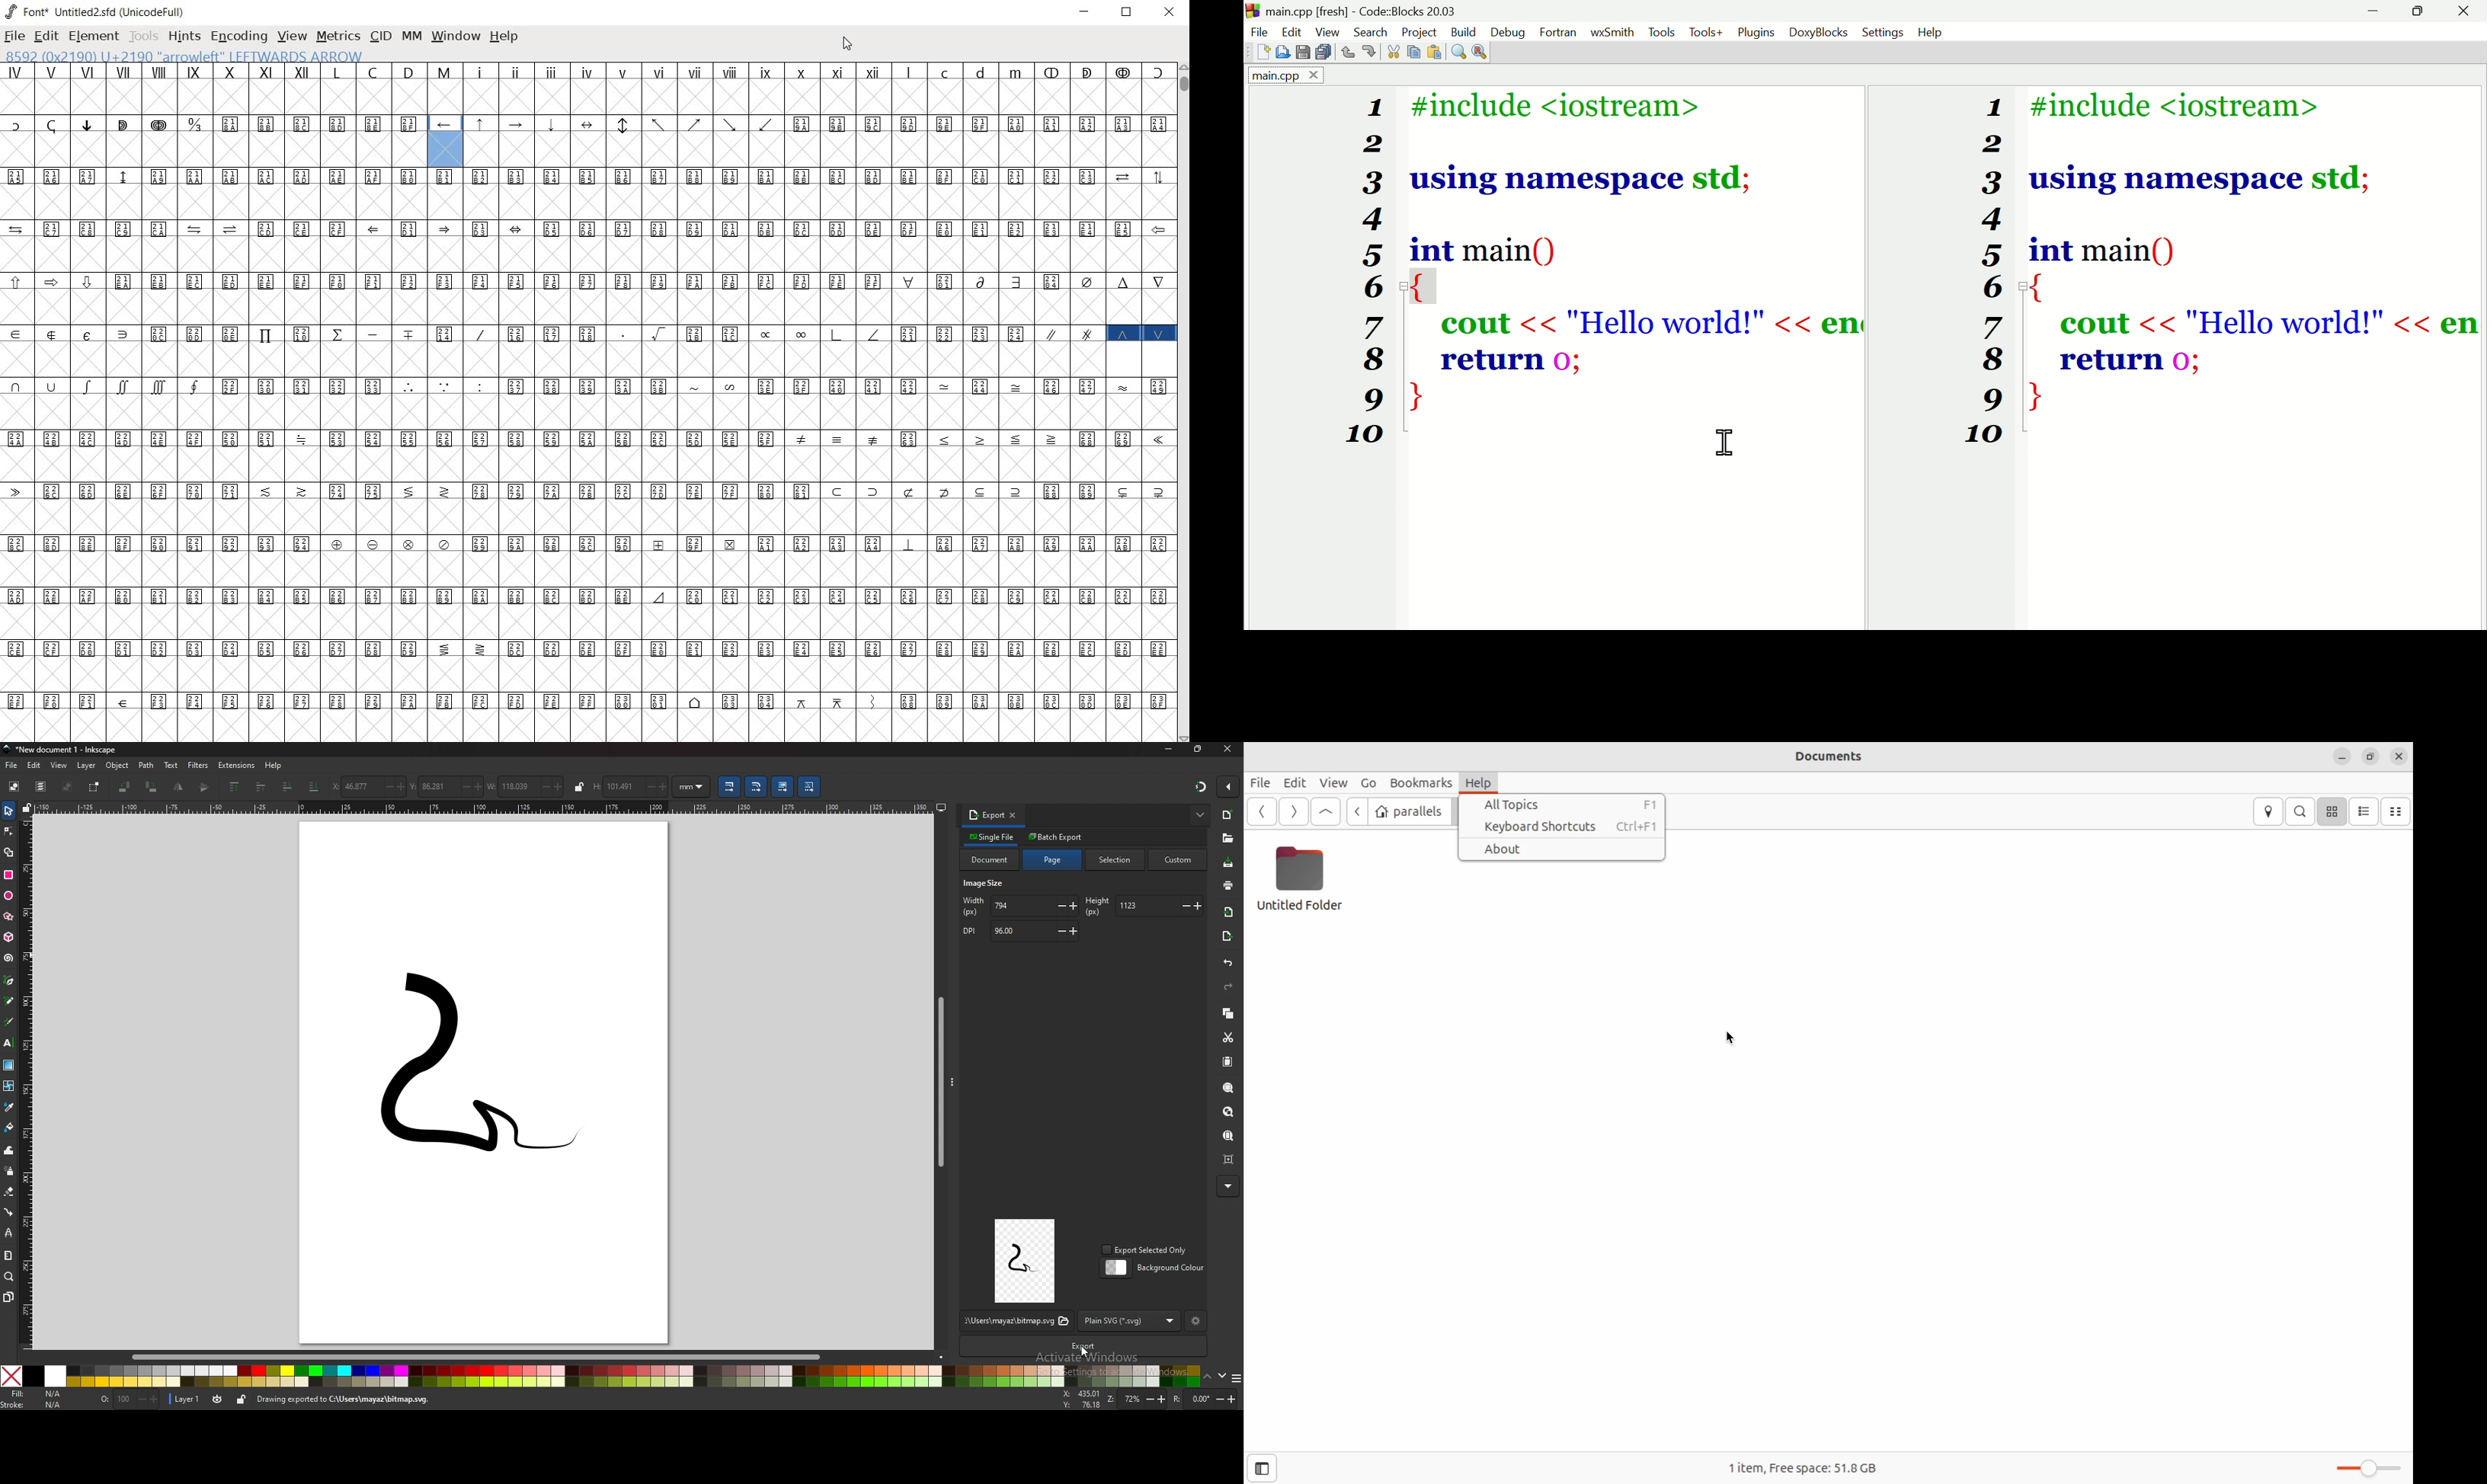 This screenshot has width=2492, height=1484. Describe the element at coordinates (45, 37) in the screenshot. I see `edit` at that location.